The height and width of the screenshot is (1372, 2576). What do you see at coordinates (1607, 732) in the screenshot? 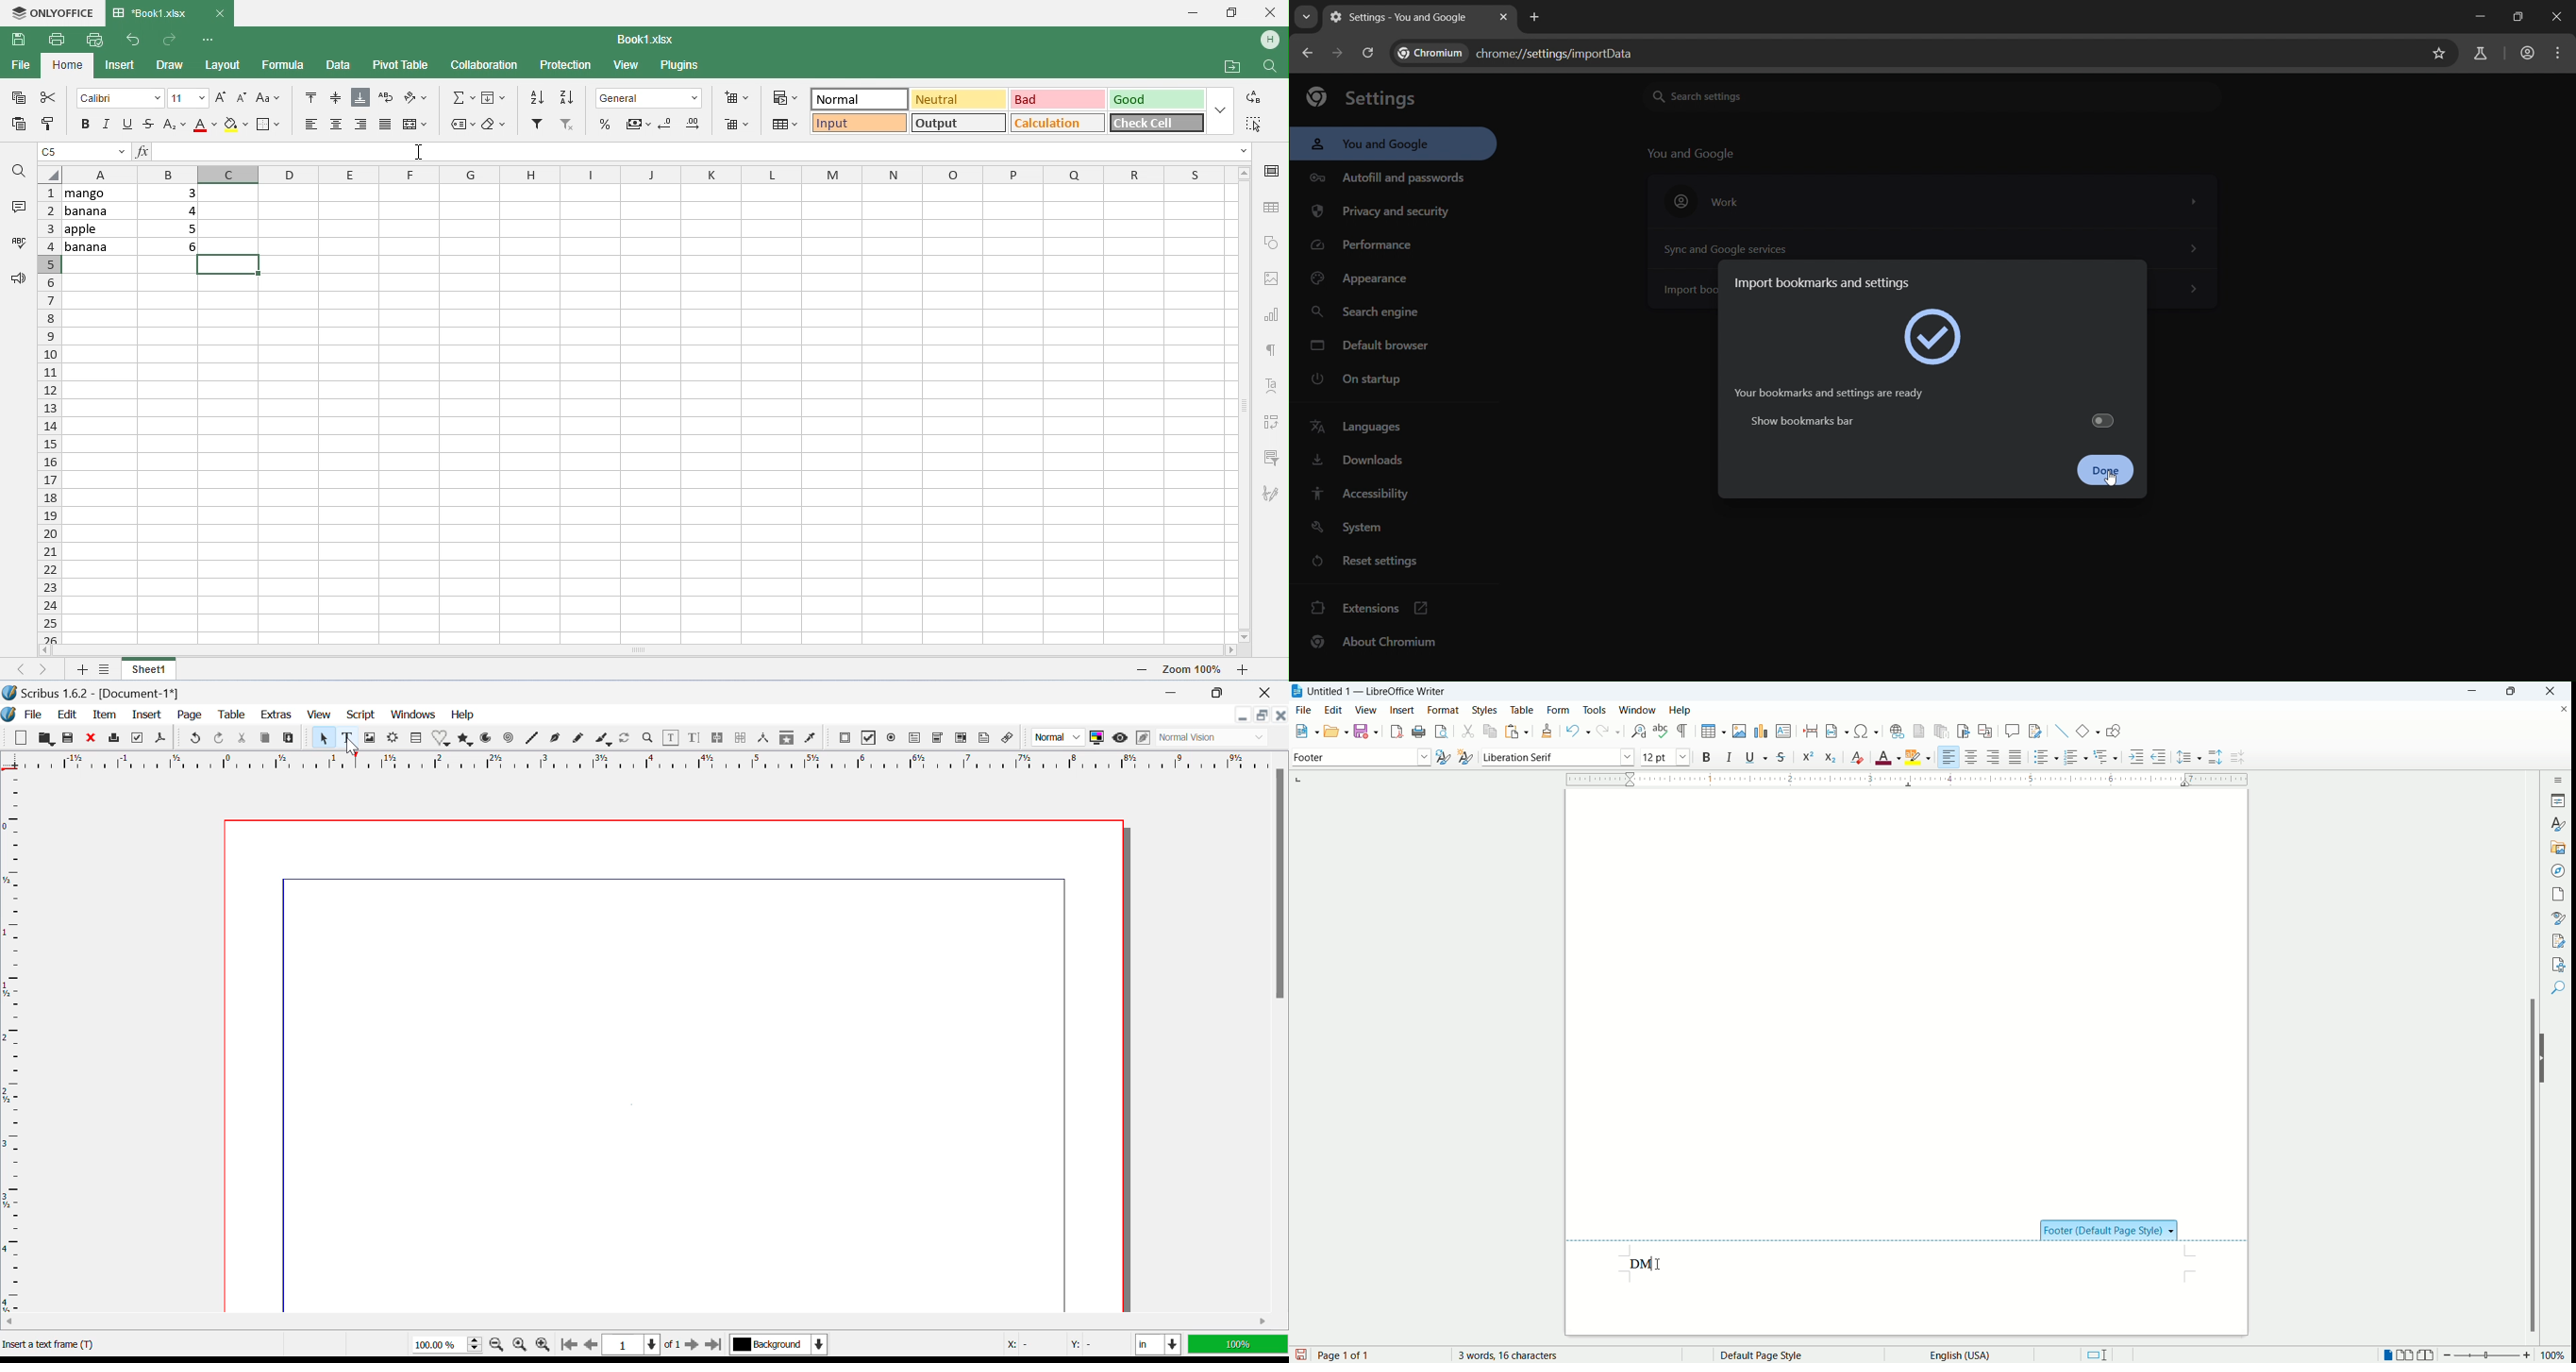
I see `redo` at bounding box center [1607, 732].